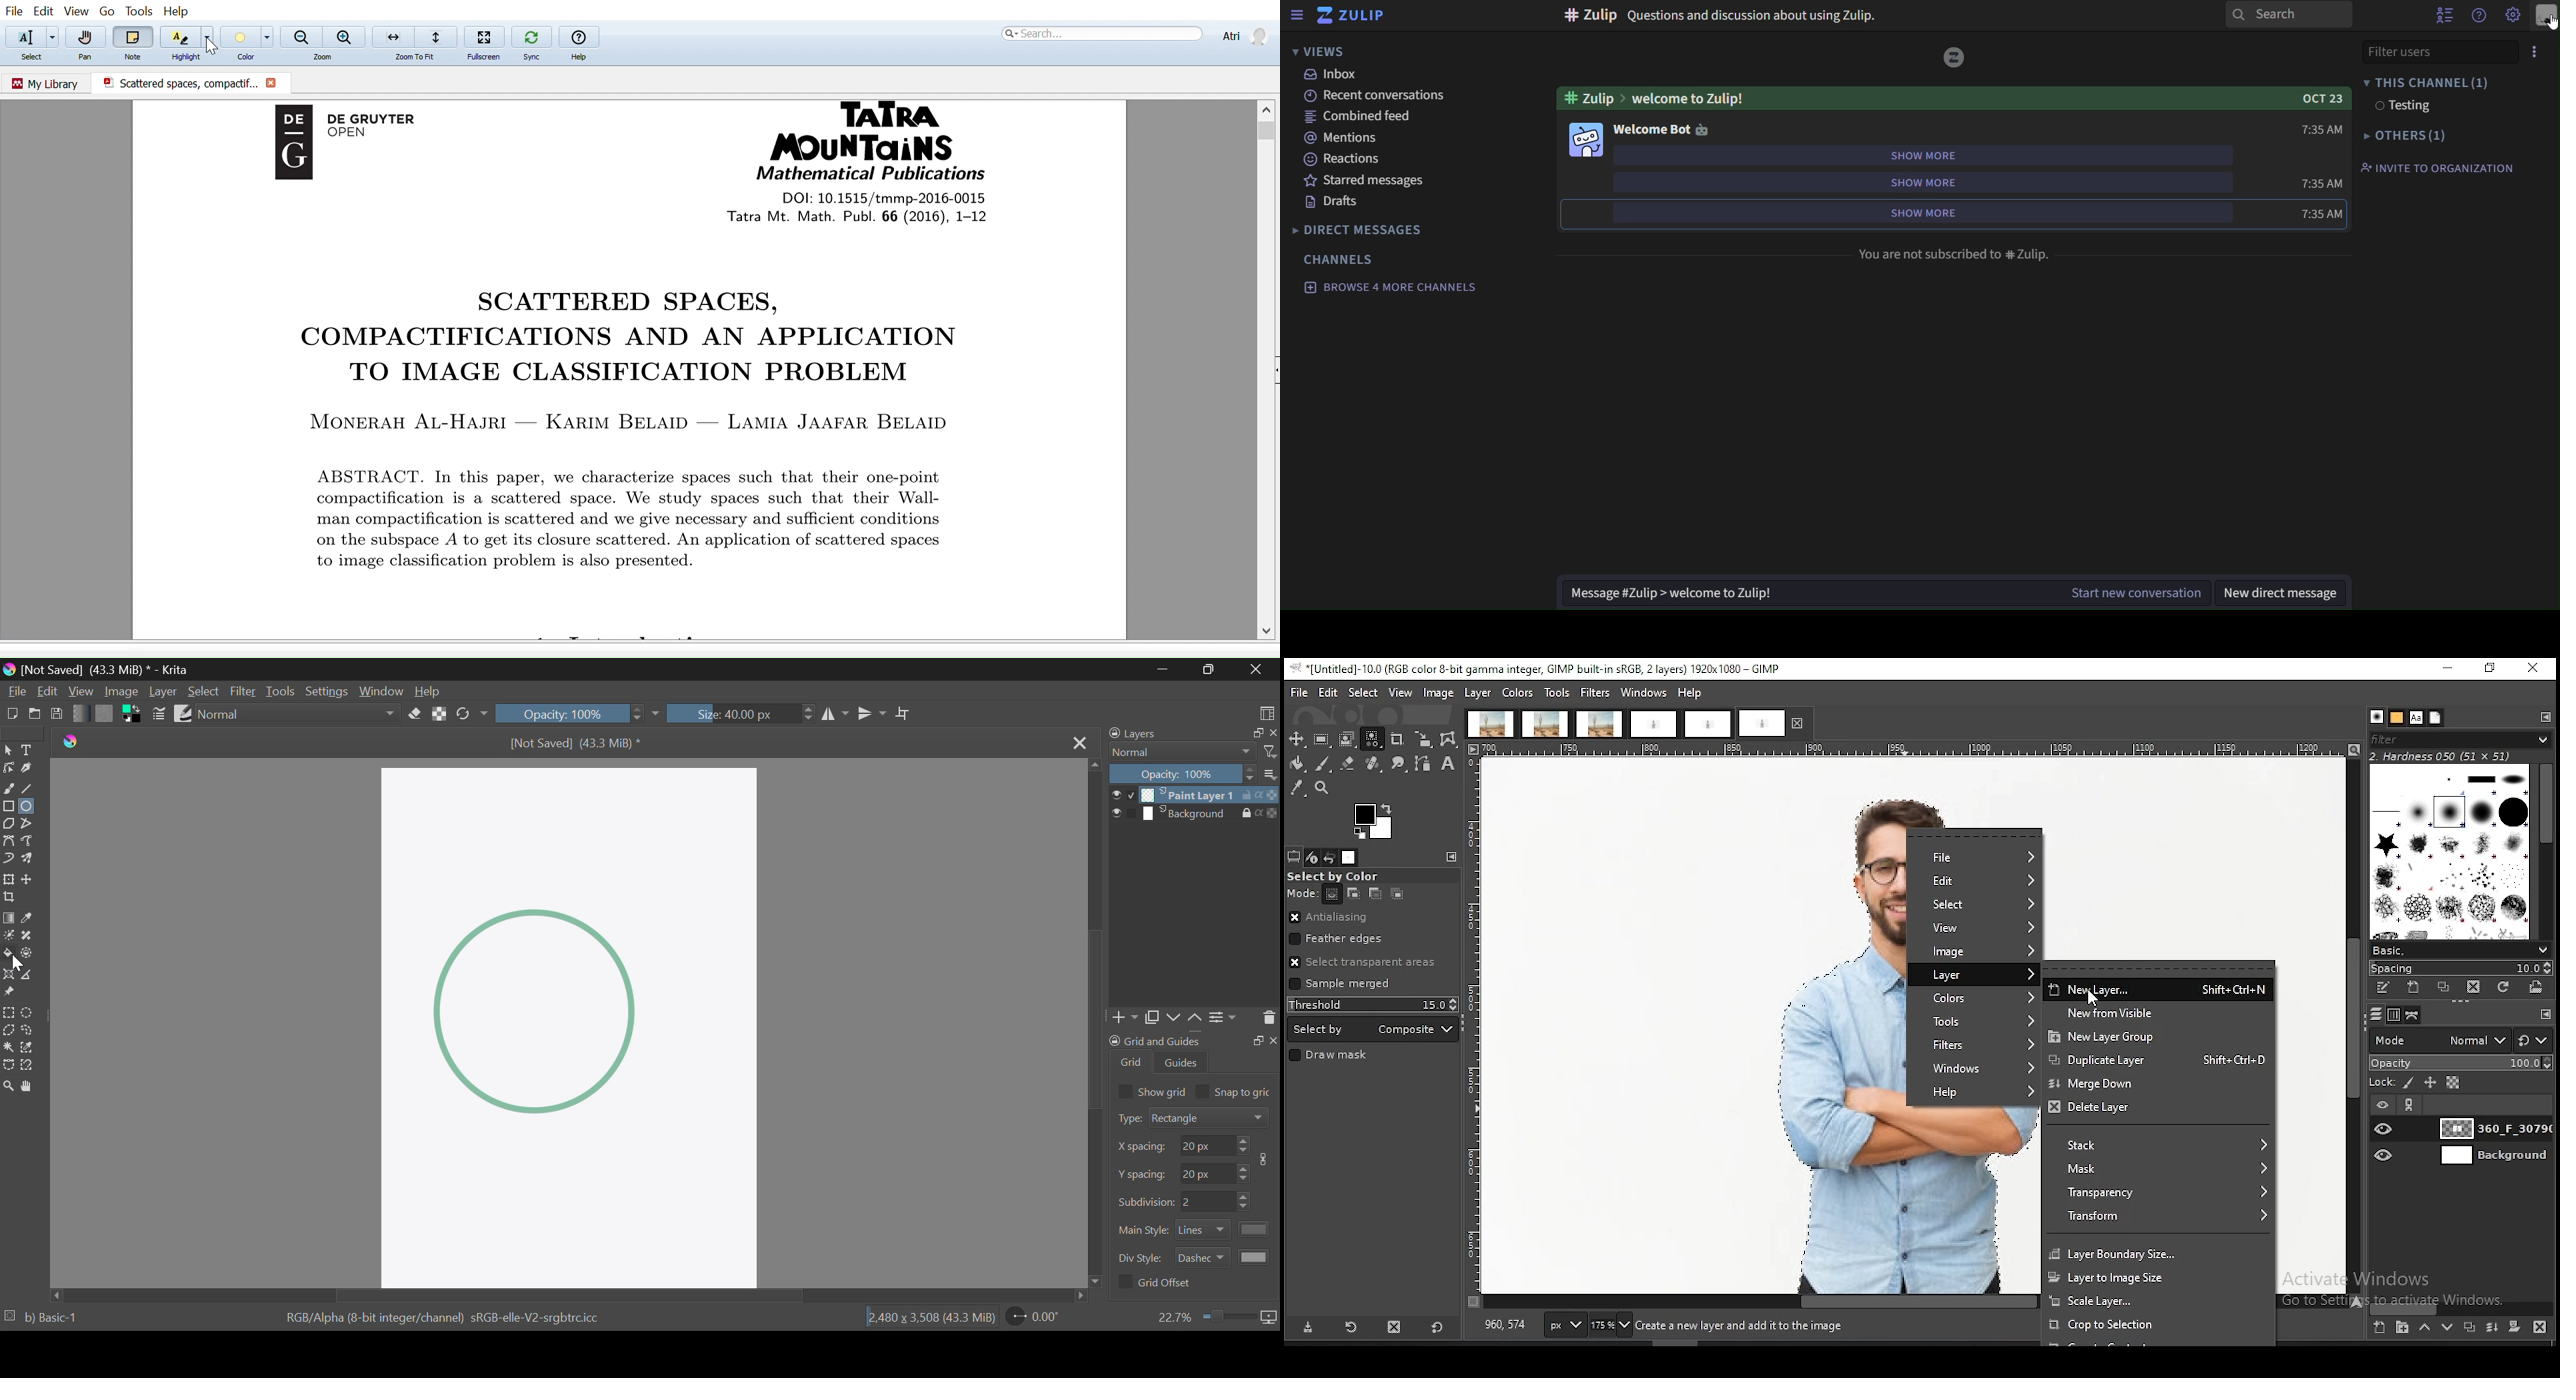  Describe the element at coordinates (1662, 129) in the screenshot. I see `welcome bot` at that location.